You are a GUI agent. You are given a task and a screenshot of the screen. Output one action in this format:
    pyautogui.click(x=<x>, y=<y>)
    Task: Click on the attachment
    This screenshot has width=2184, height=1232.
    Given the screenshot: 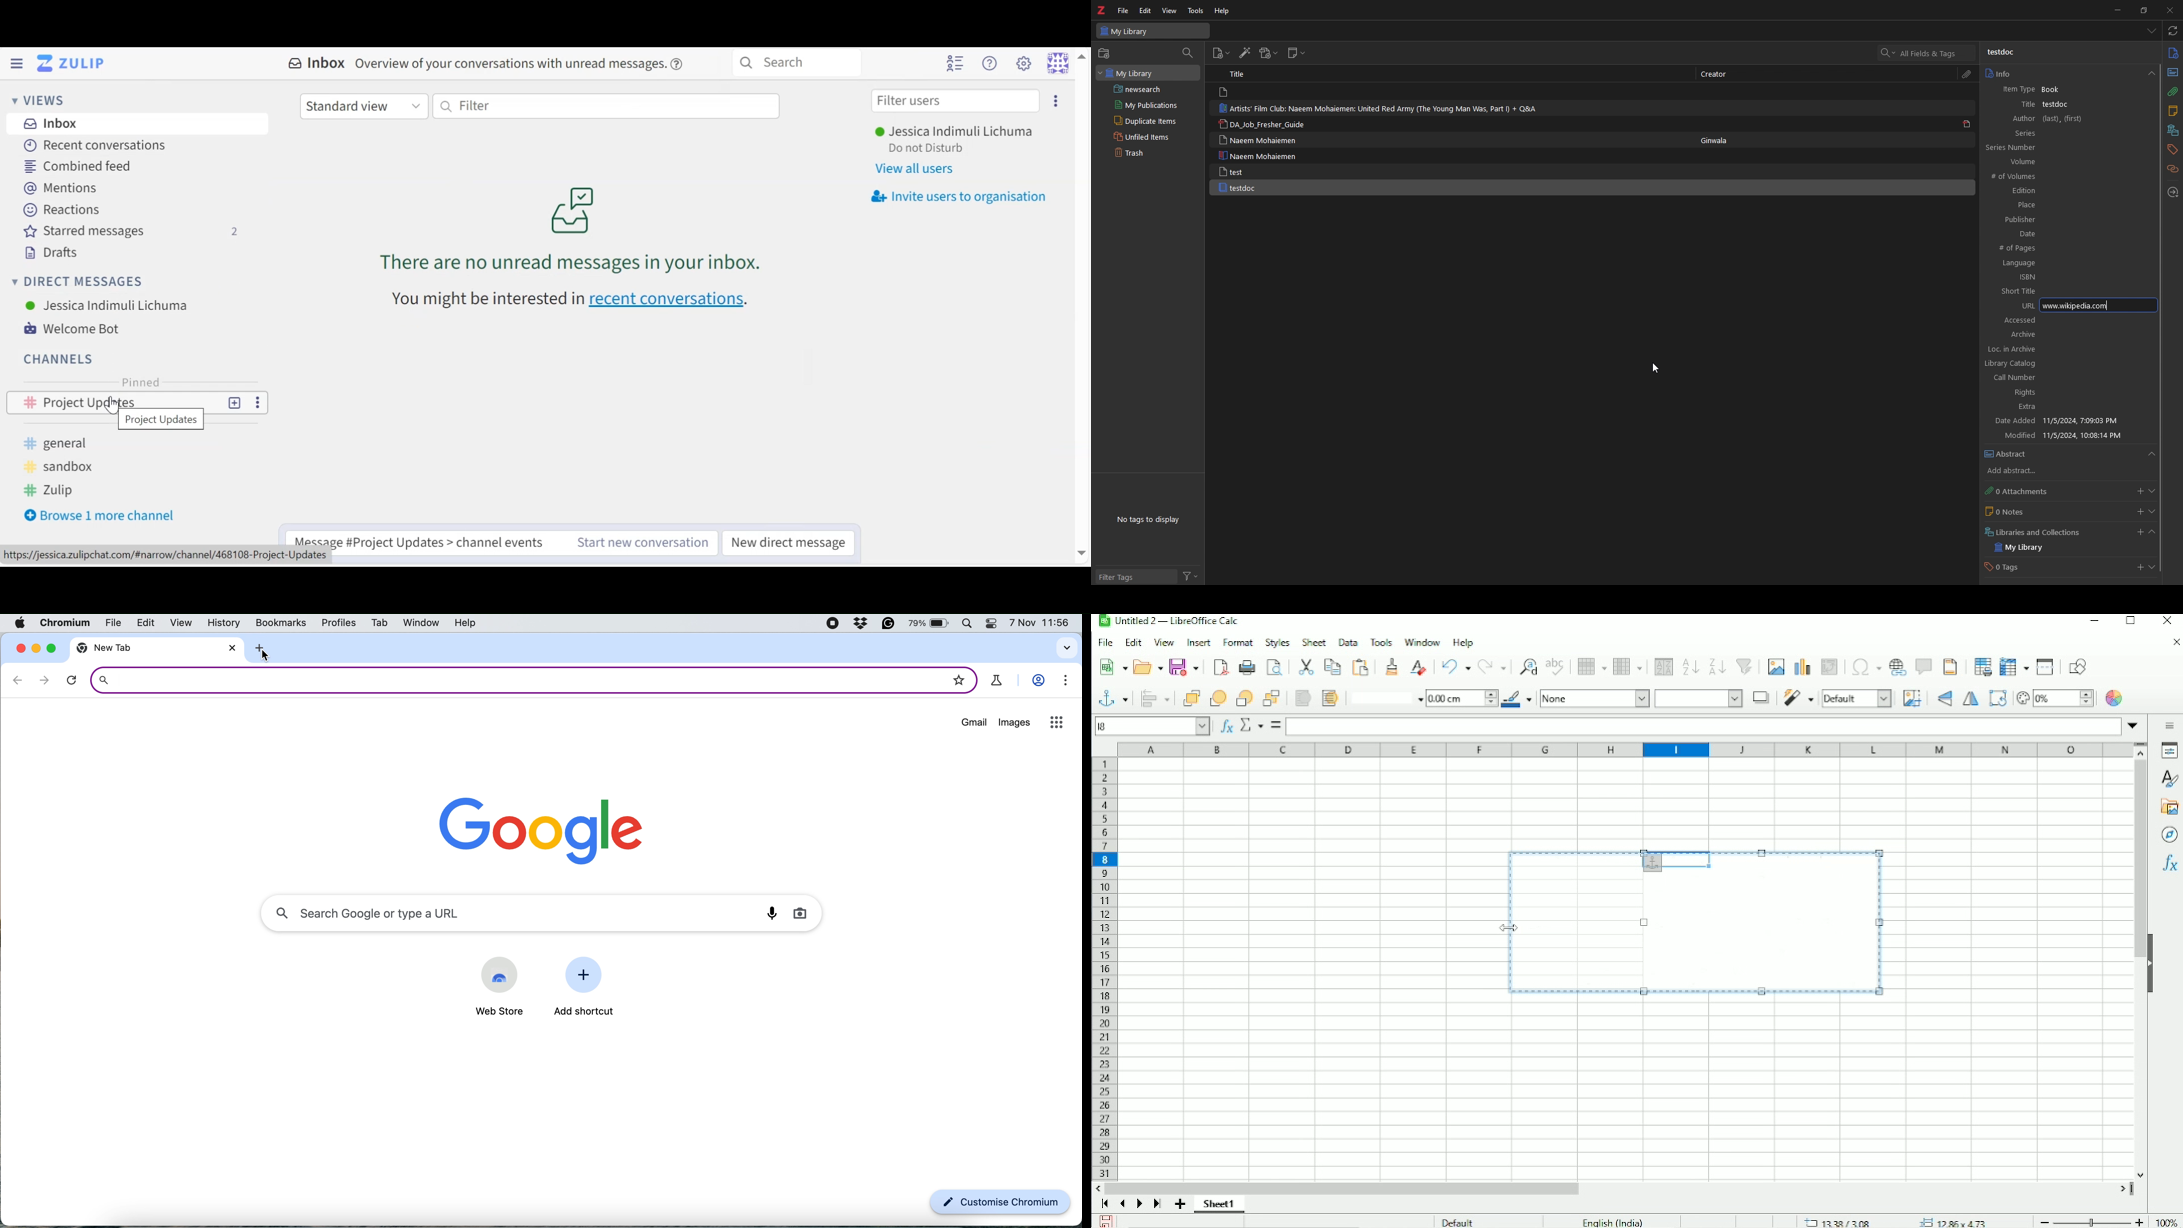 What is the action you would take?
    pyautogui.click(x=1967, y=75)
    